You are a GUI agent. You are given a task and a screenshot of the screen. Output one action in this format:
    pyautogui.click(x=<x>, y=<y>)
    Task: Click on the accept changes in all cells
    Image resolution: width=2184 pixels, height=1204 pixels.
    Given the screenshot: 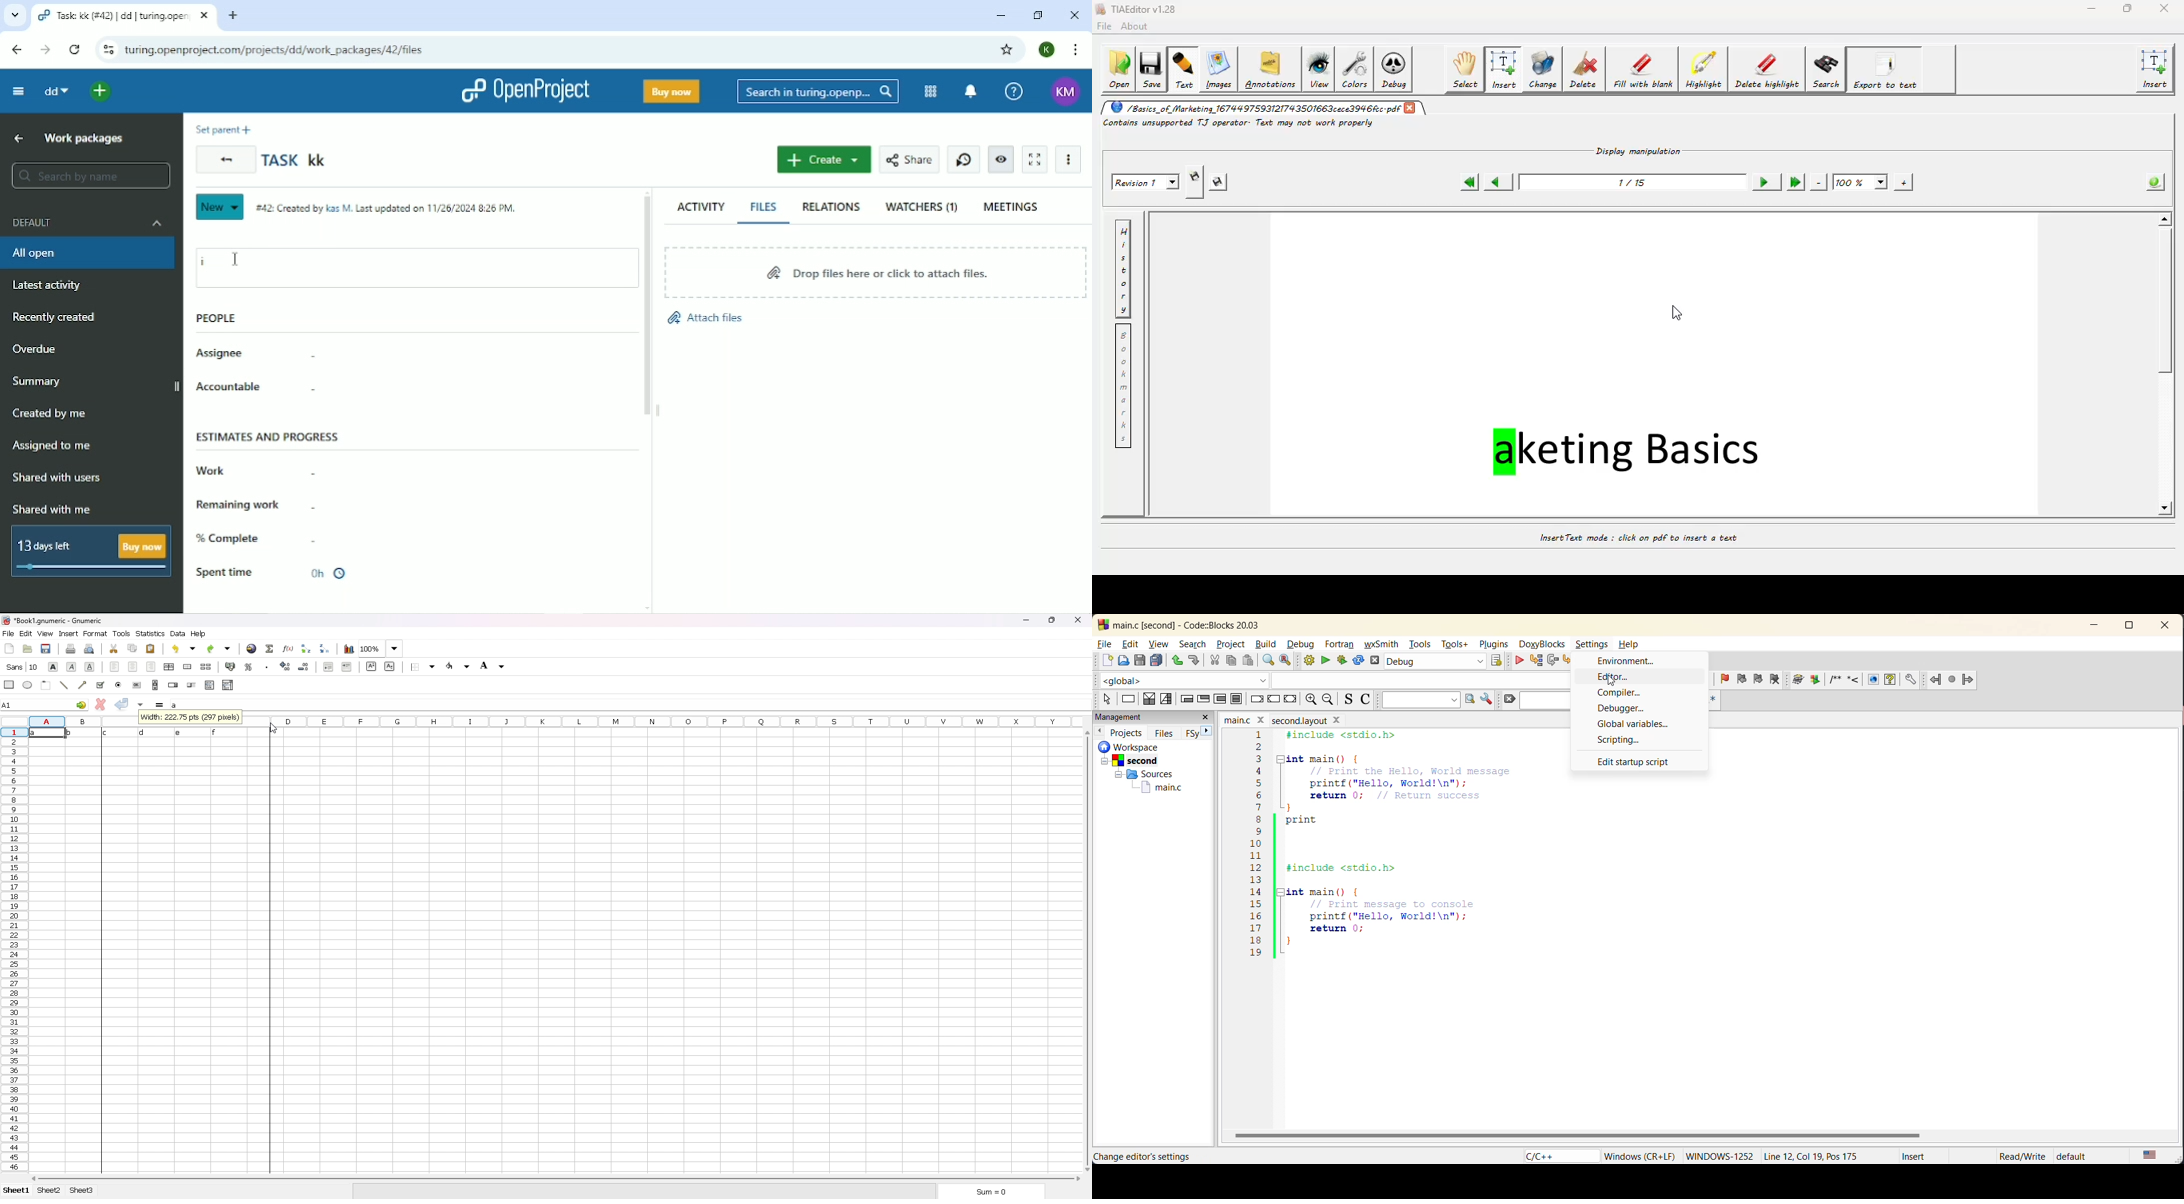 What is the action you would take?
    pyautogui.click(x=142, y=705)
    